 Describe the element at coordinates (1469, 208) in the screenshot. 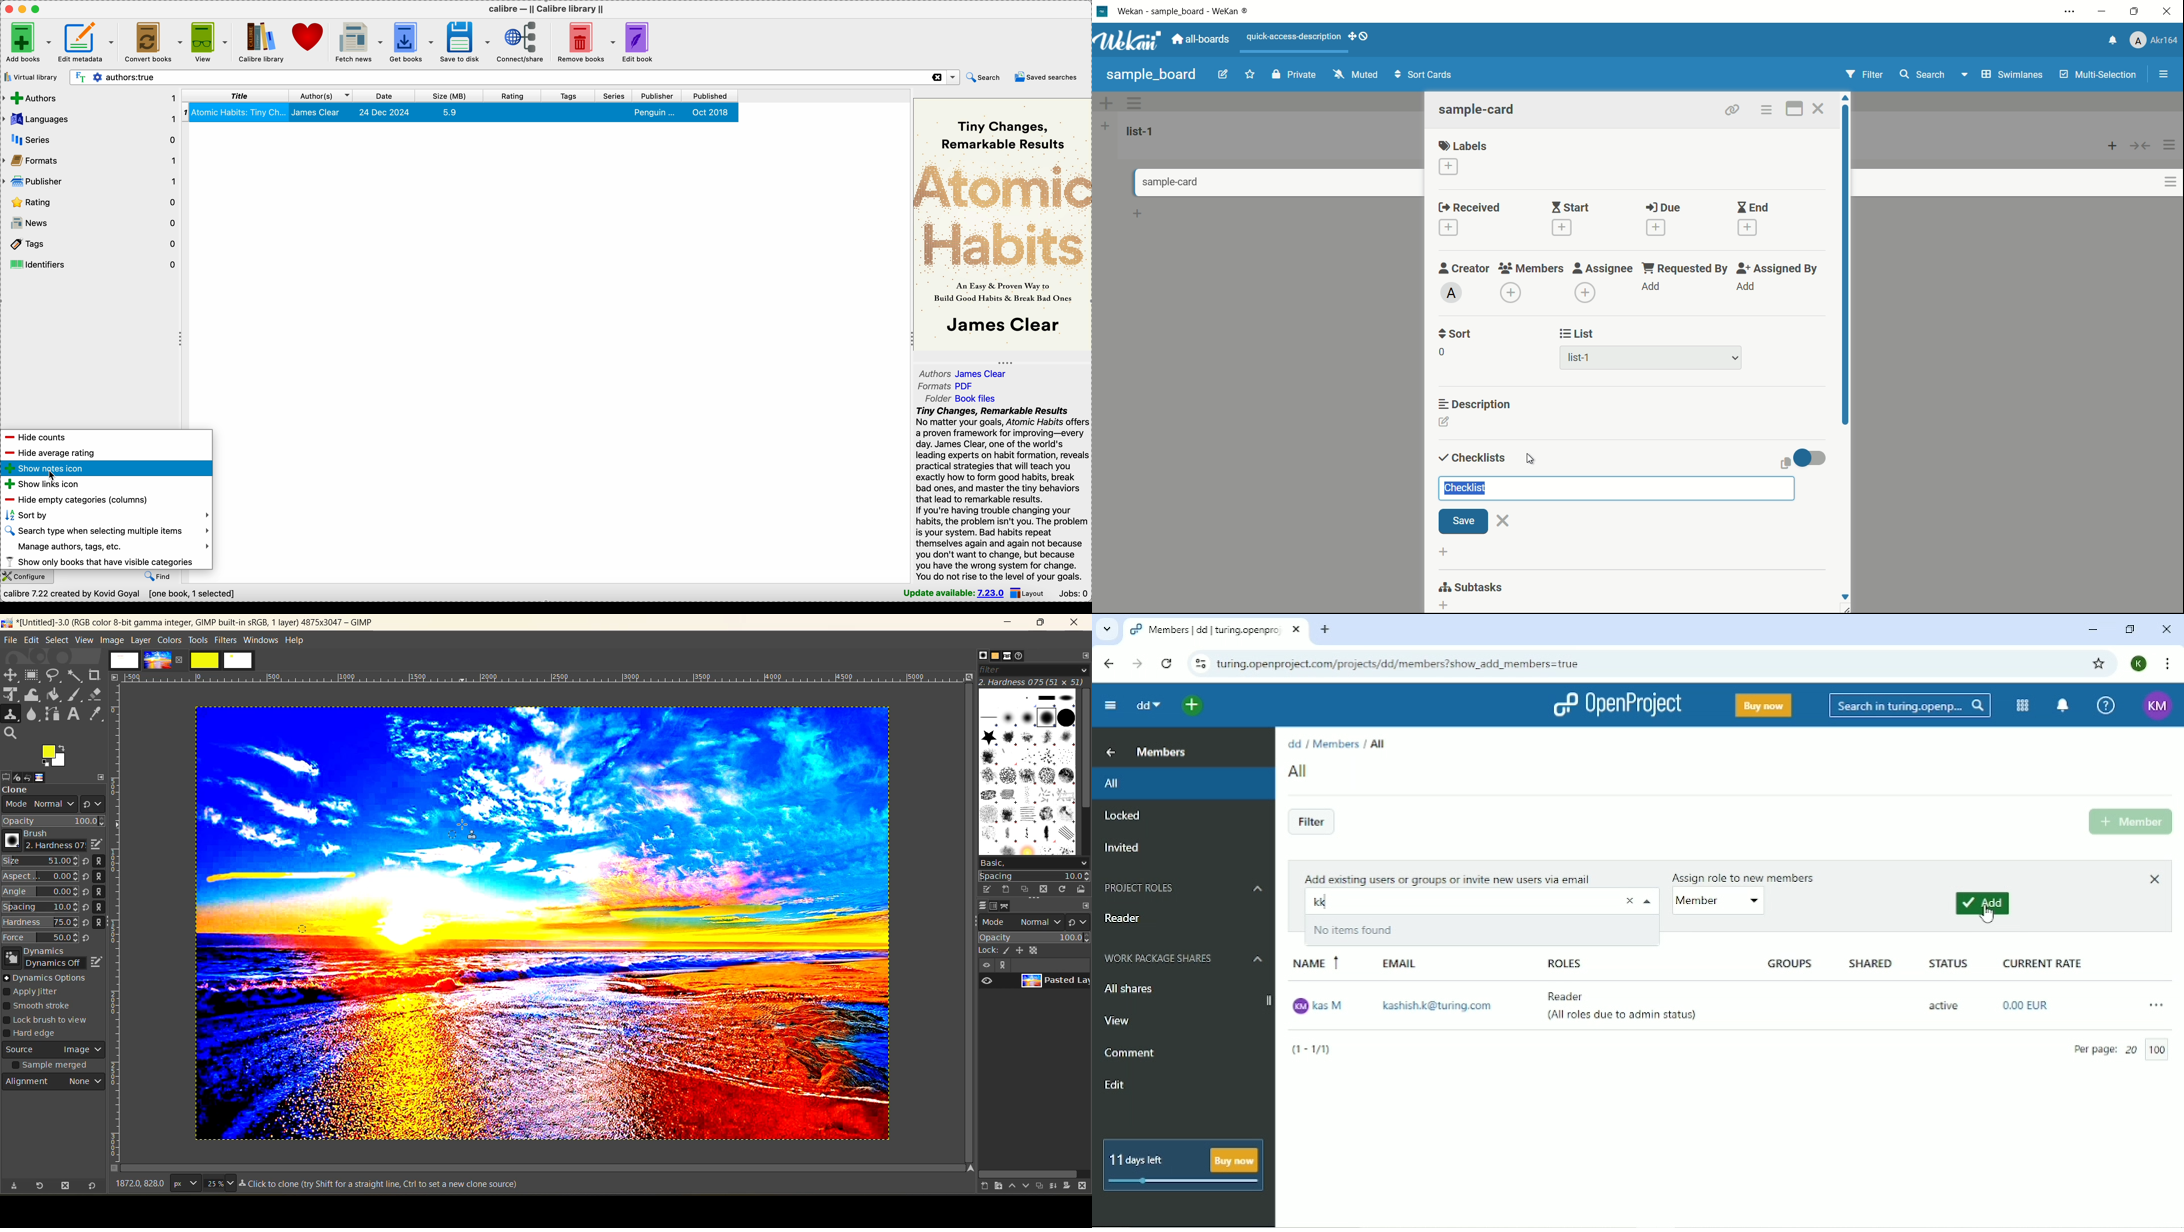

I see `received` at that location.